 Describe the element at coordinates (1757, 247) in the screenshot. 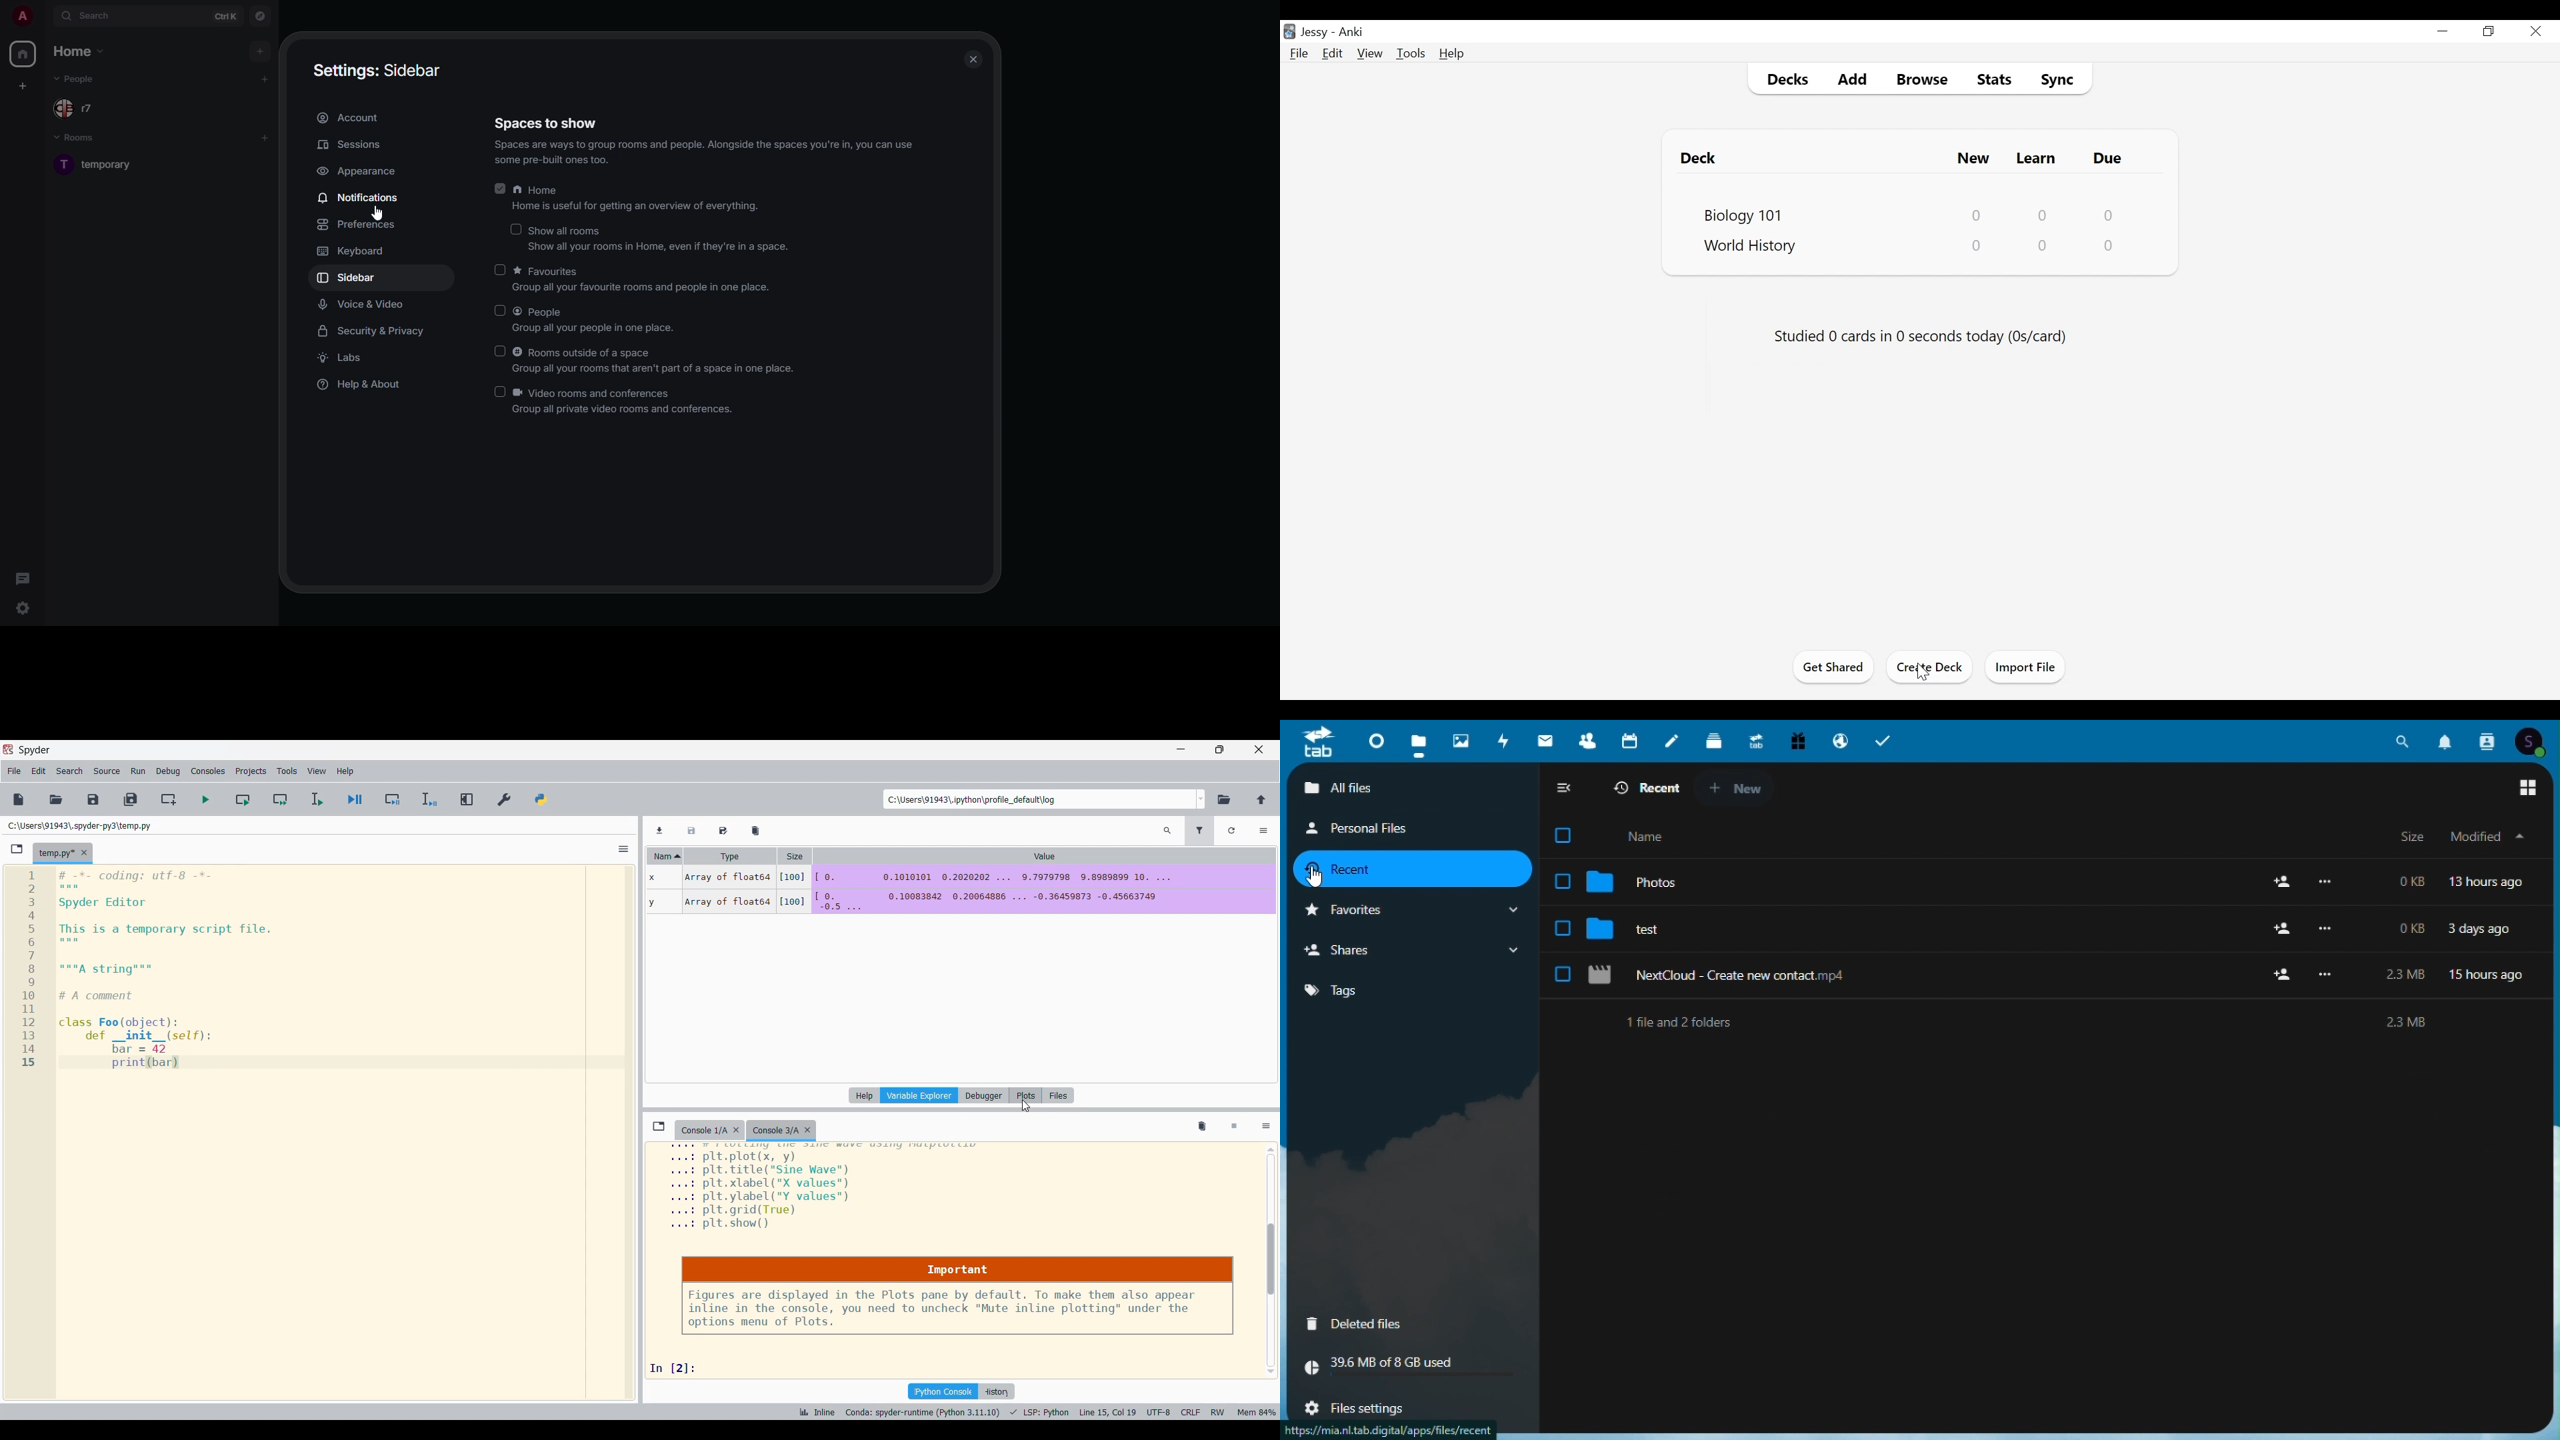

I see `World History` at that location.